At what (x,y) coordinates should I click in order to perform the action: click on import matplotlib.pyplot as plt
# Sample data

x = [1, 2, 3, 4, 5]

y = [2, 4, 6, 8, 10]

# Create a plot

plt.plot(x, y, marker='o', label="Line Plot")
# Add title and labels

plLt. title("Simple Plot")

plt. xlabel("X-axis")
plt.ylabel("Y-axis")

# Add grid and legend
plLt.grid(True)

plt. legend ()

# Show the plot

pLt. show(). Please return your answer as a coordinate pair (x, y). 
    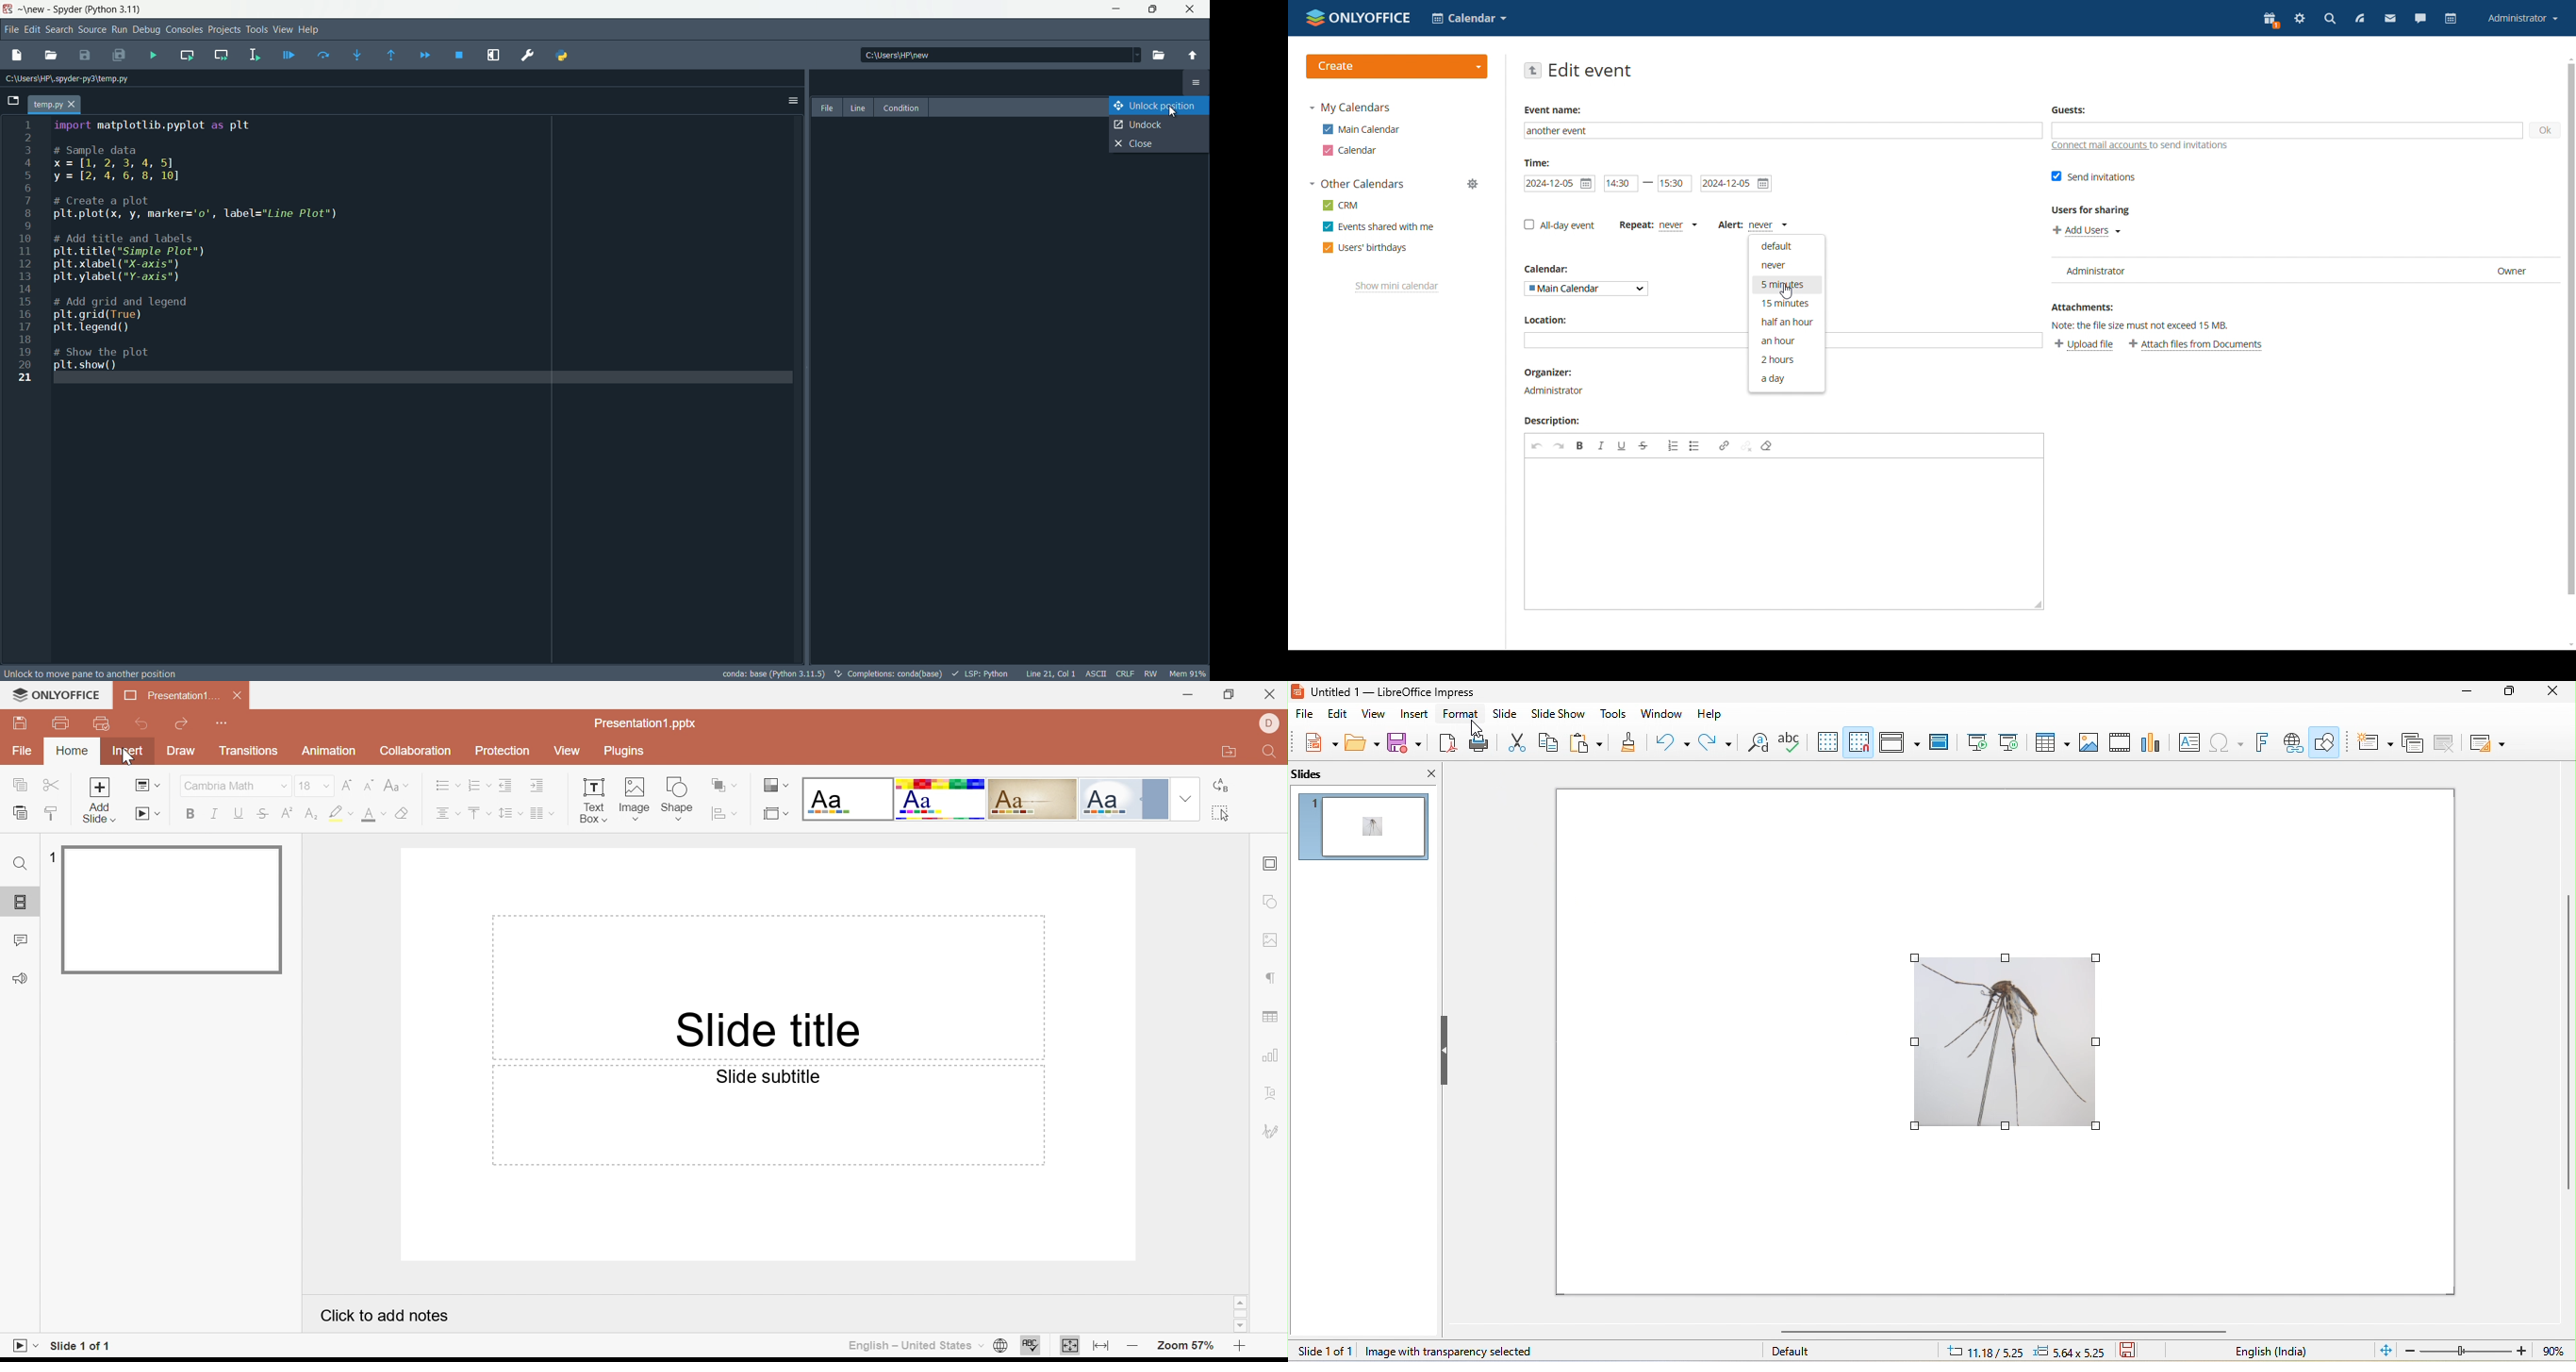
    Looking at the image, I should click on (204, 244).